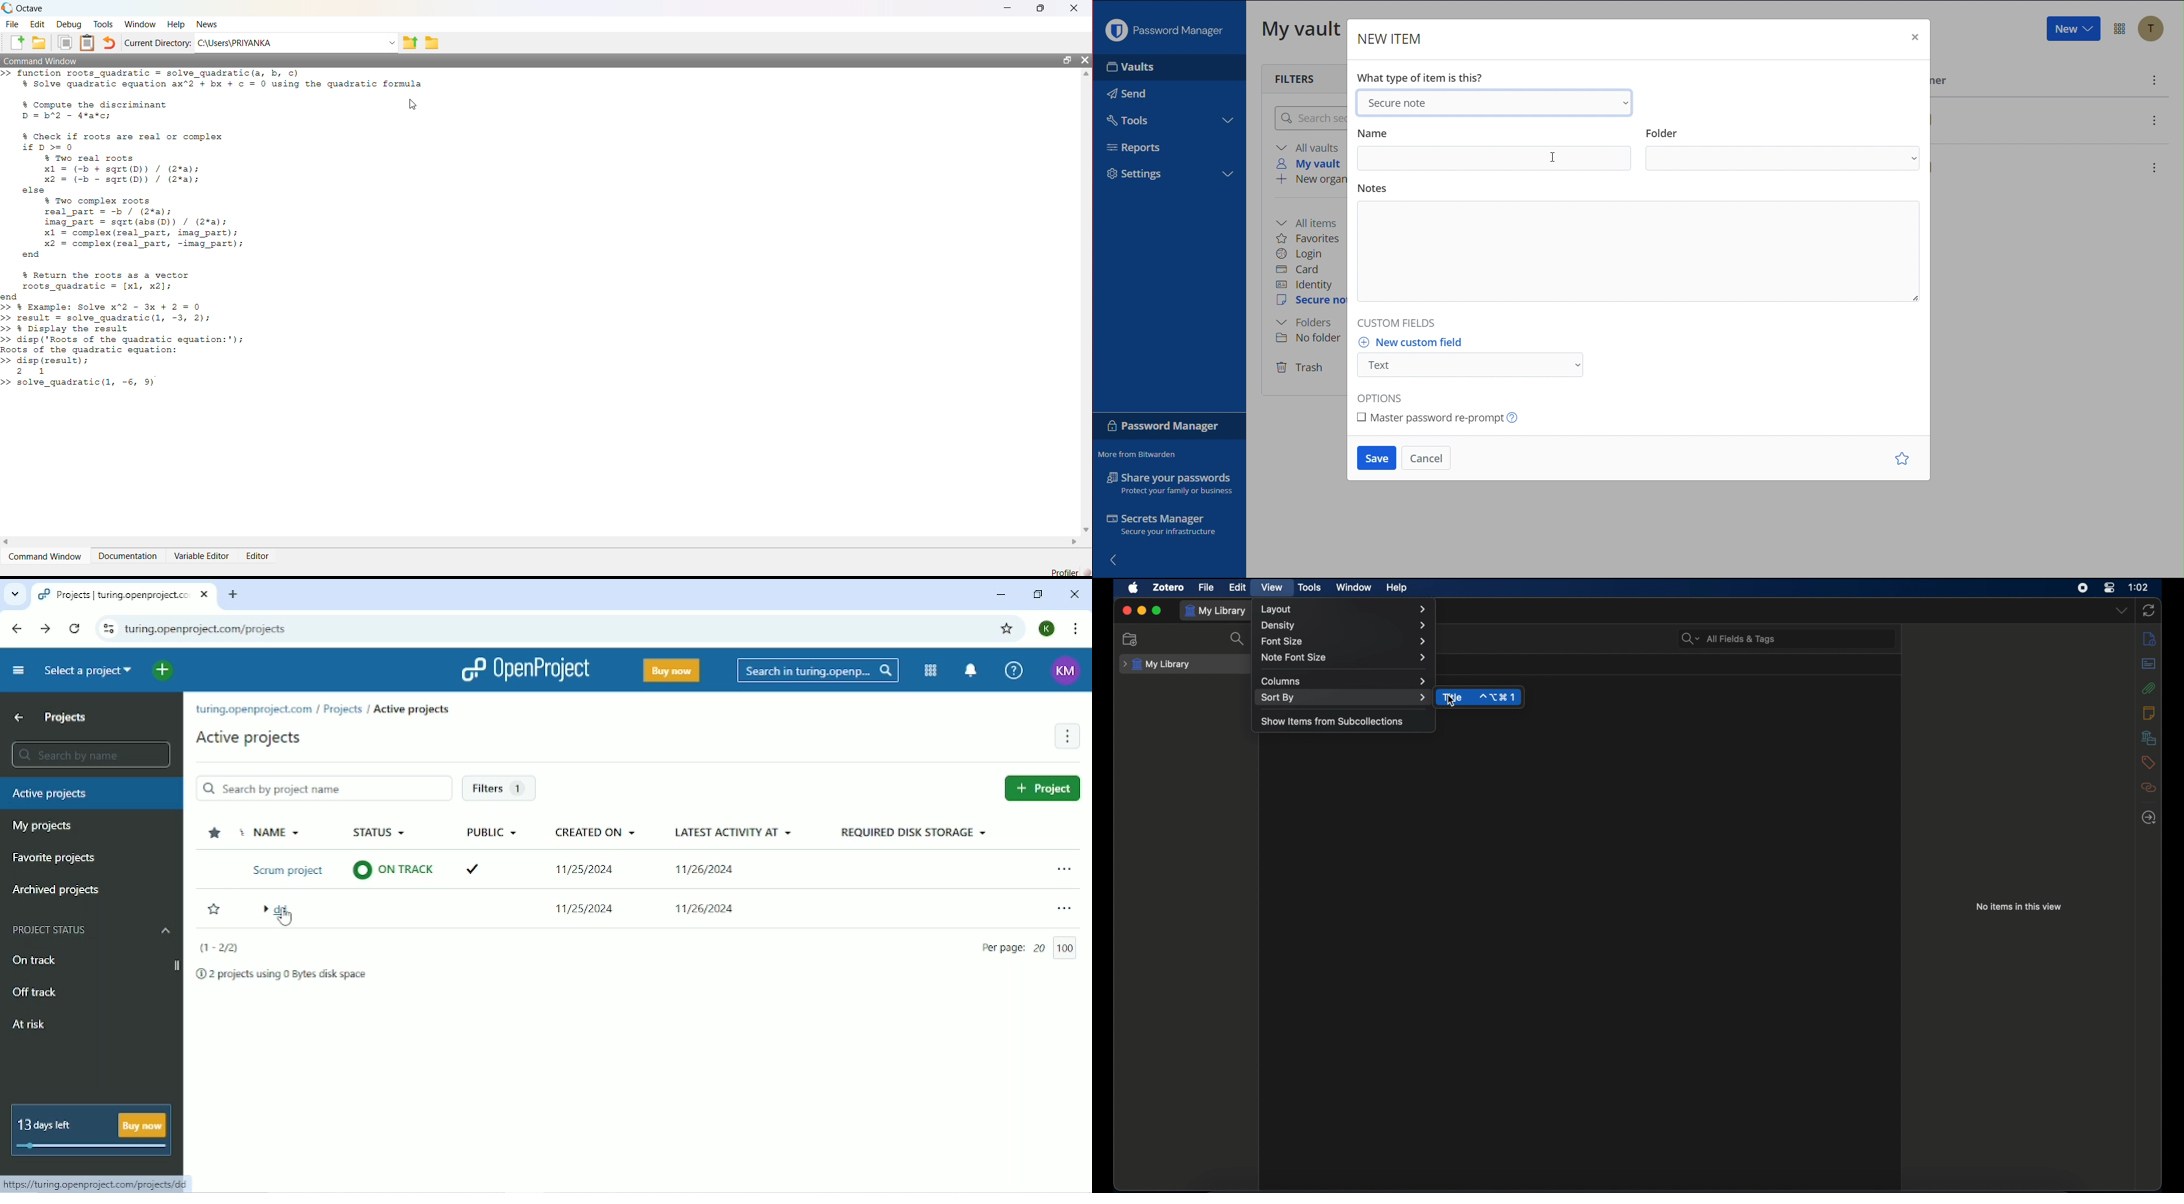  Describe the element at coordinates (2149, 738) in the screenshot. I see `libraries` at that location.